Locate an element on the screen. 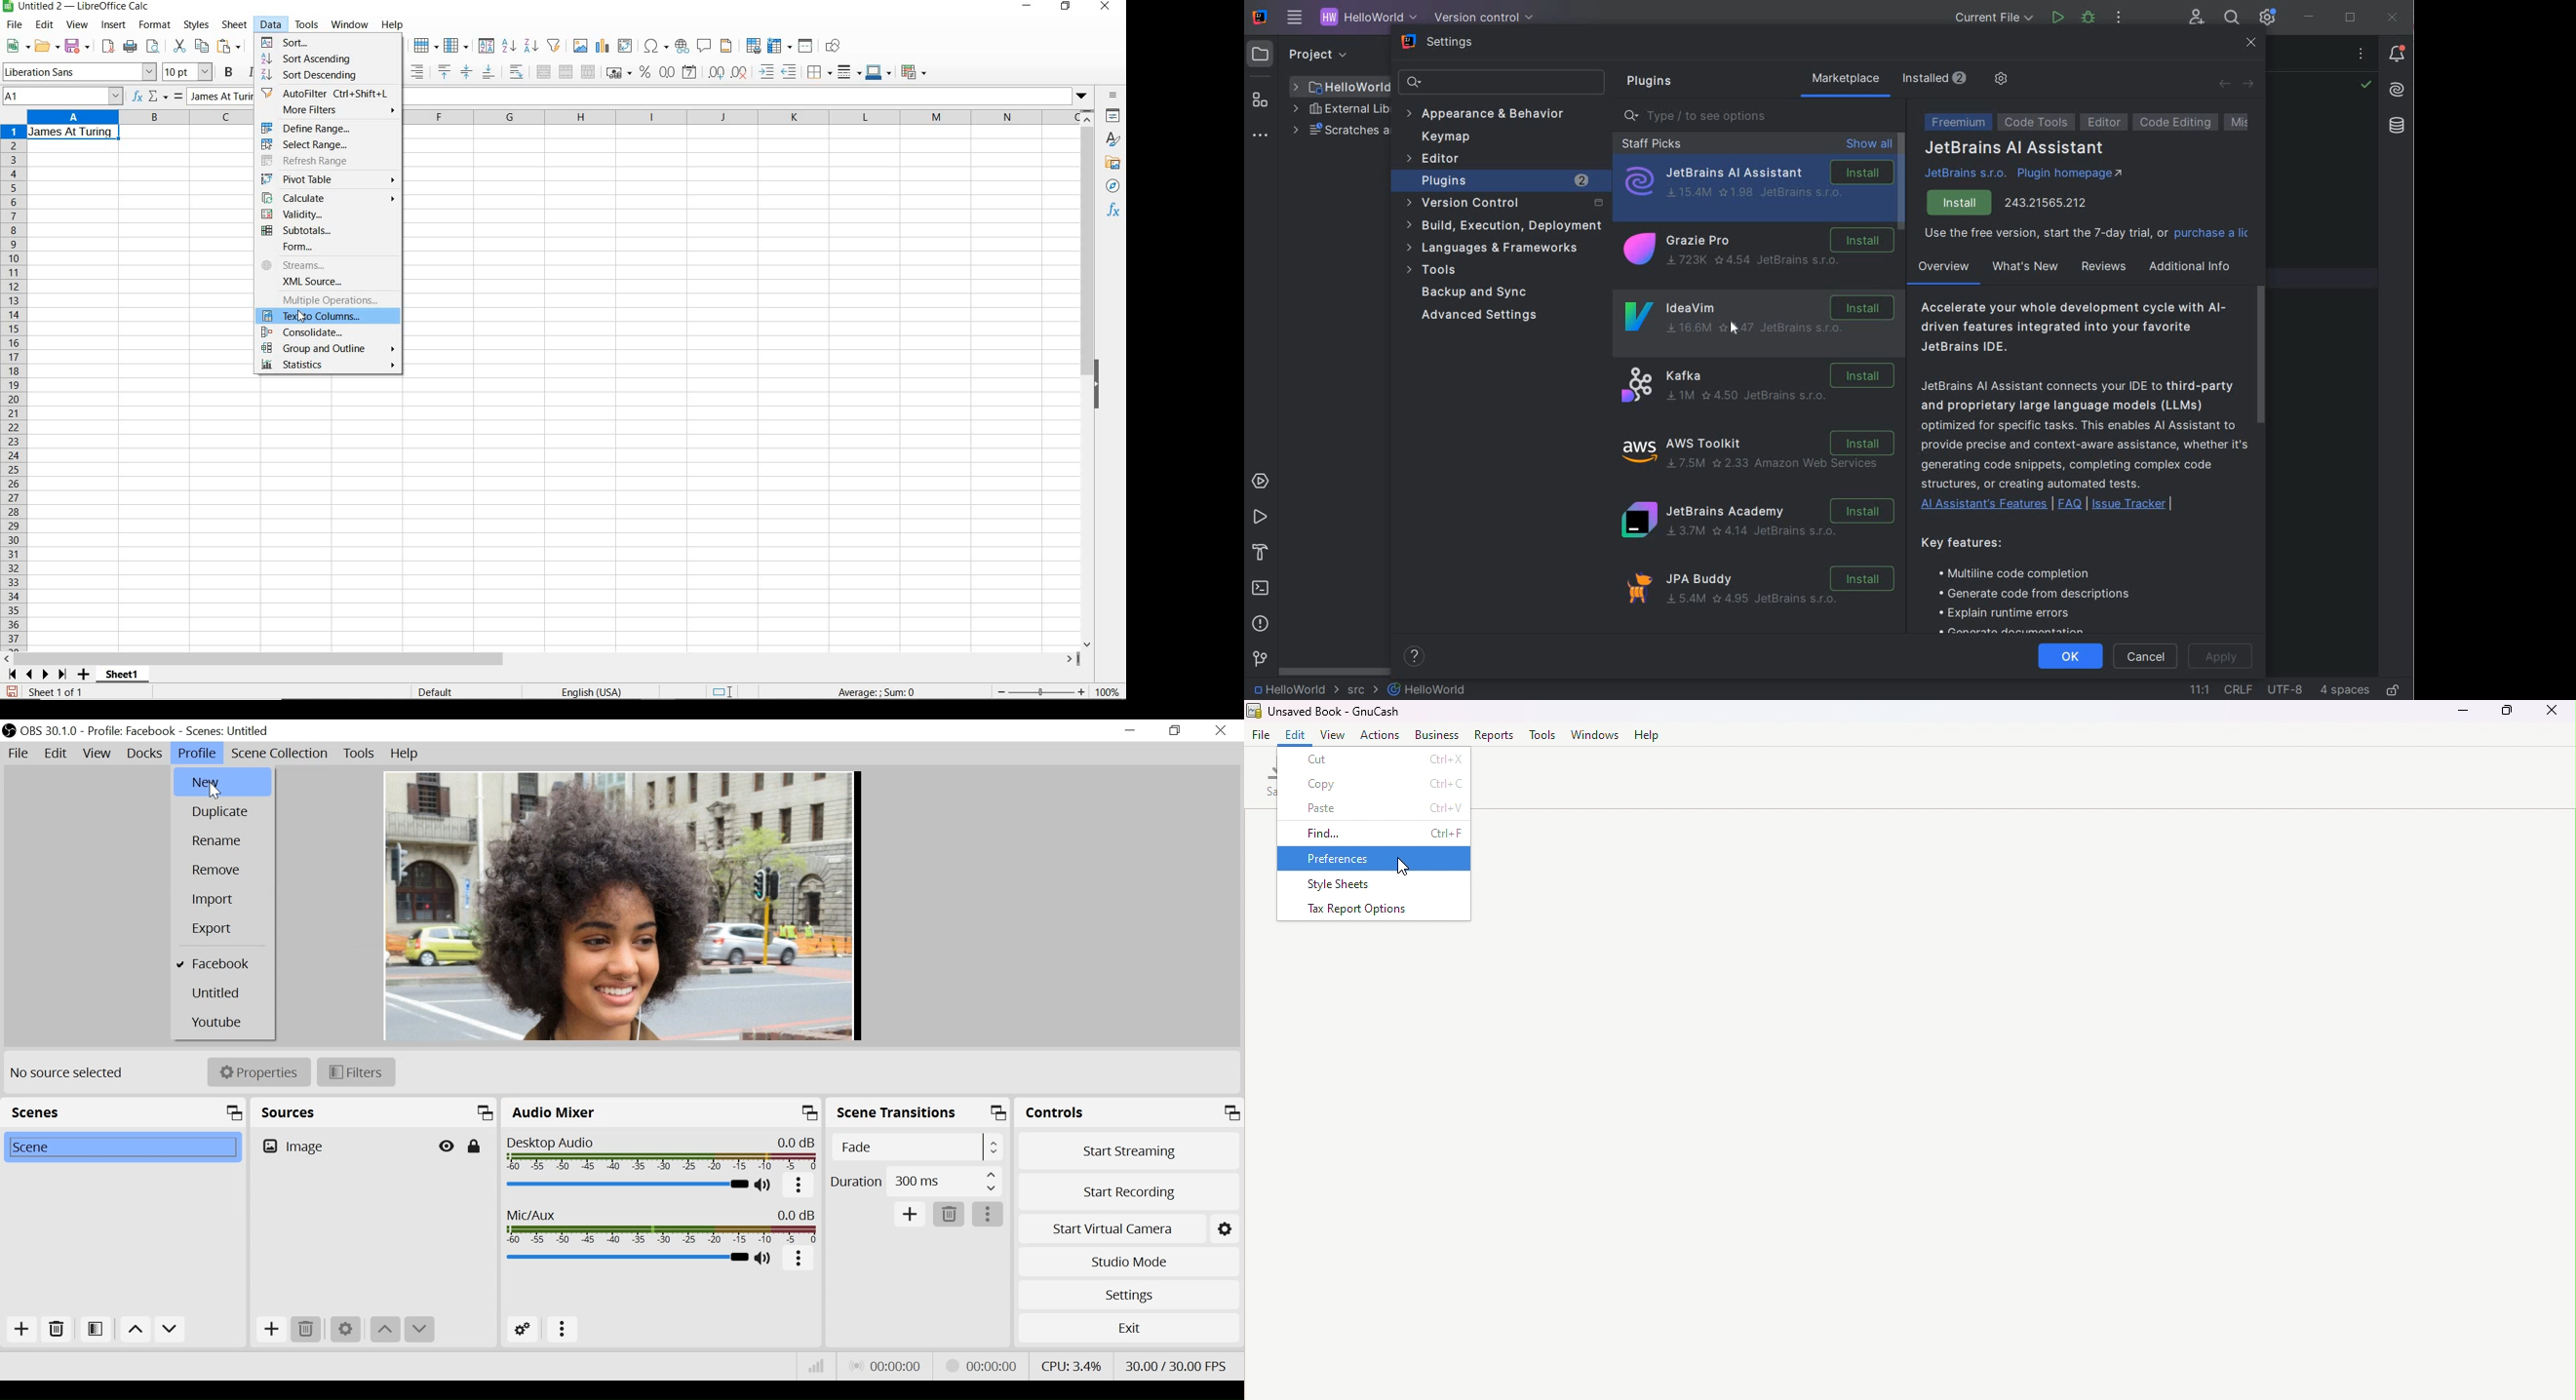 The width and height of the screenshot is (2576, 1400). formula is located at coordinates (896, 693).